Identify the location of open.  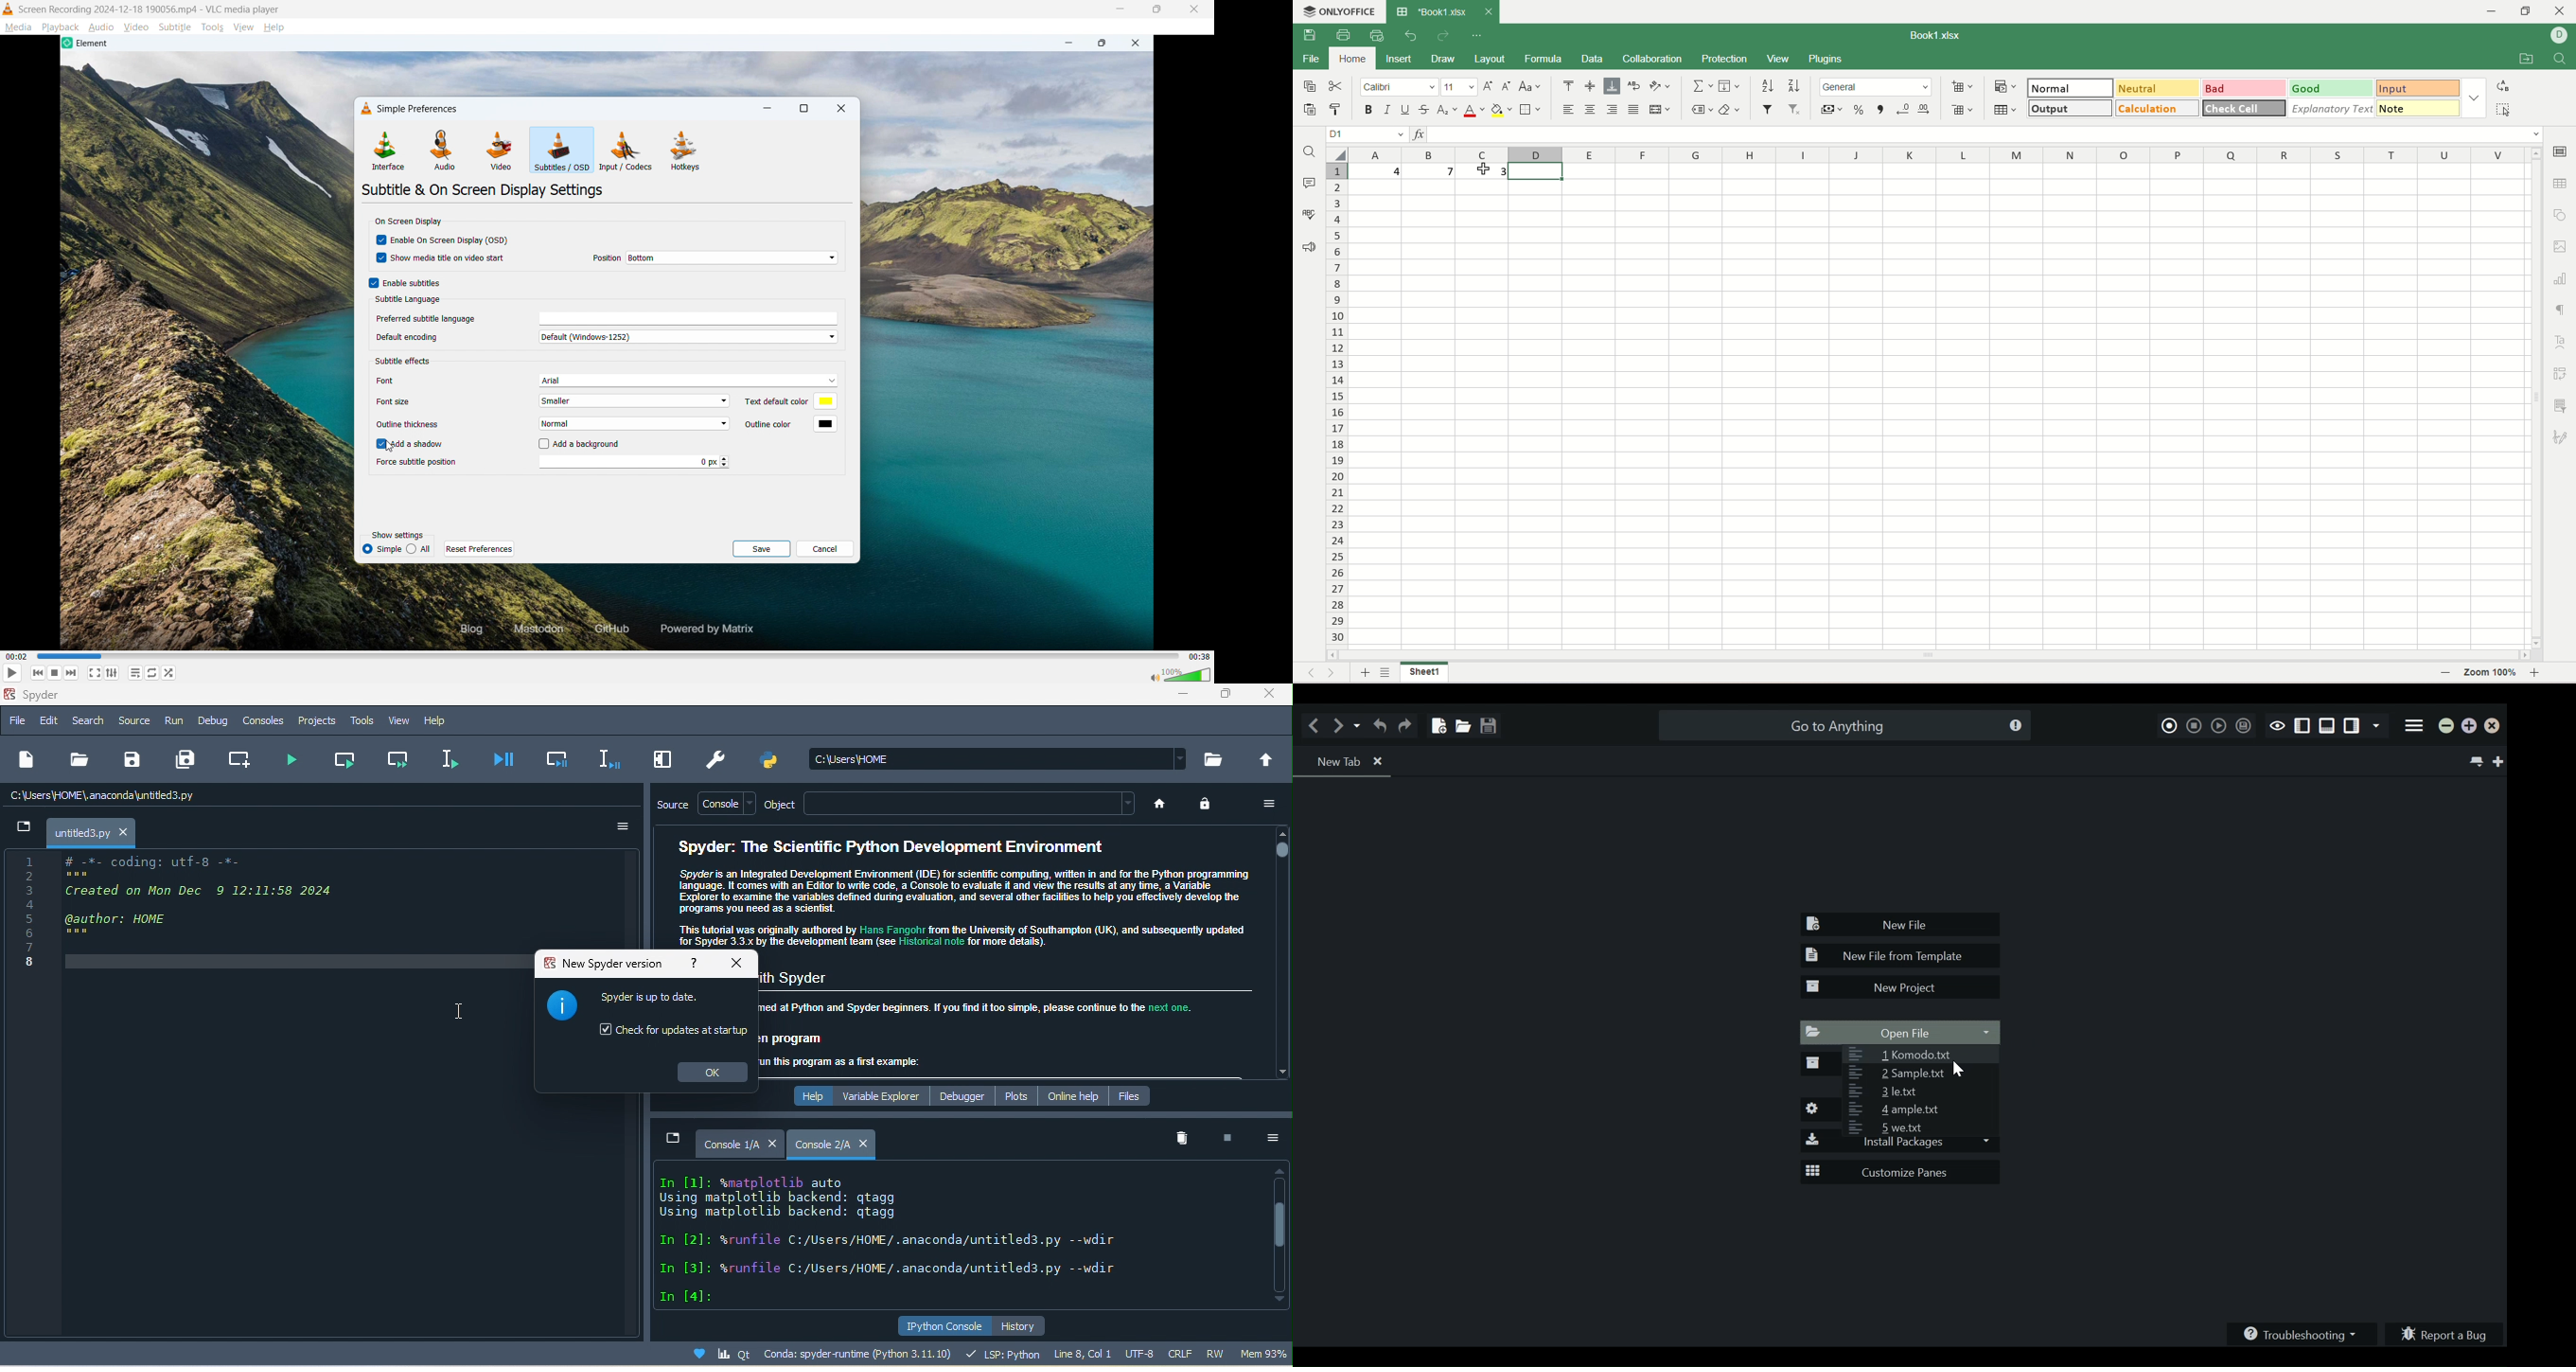
(78, 763).